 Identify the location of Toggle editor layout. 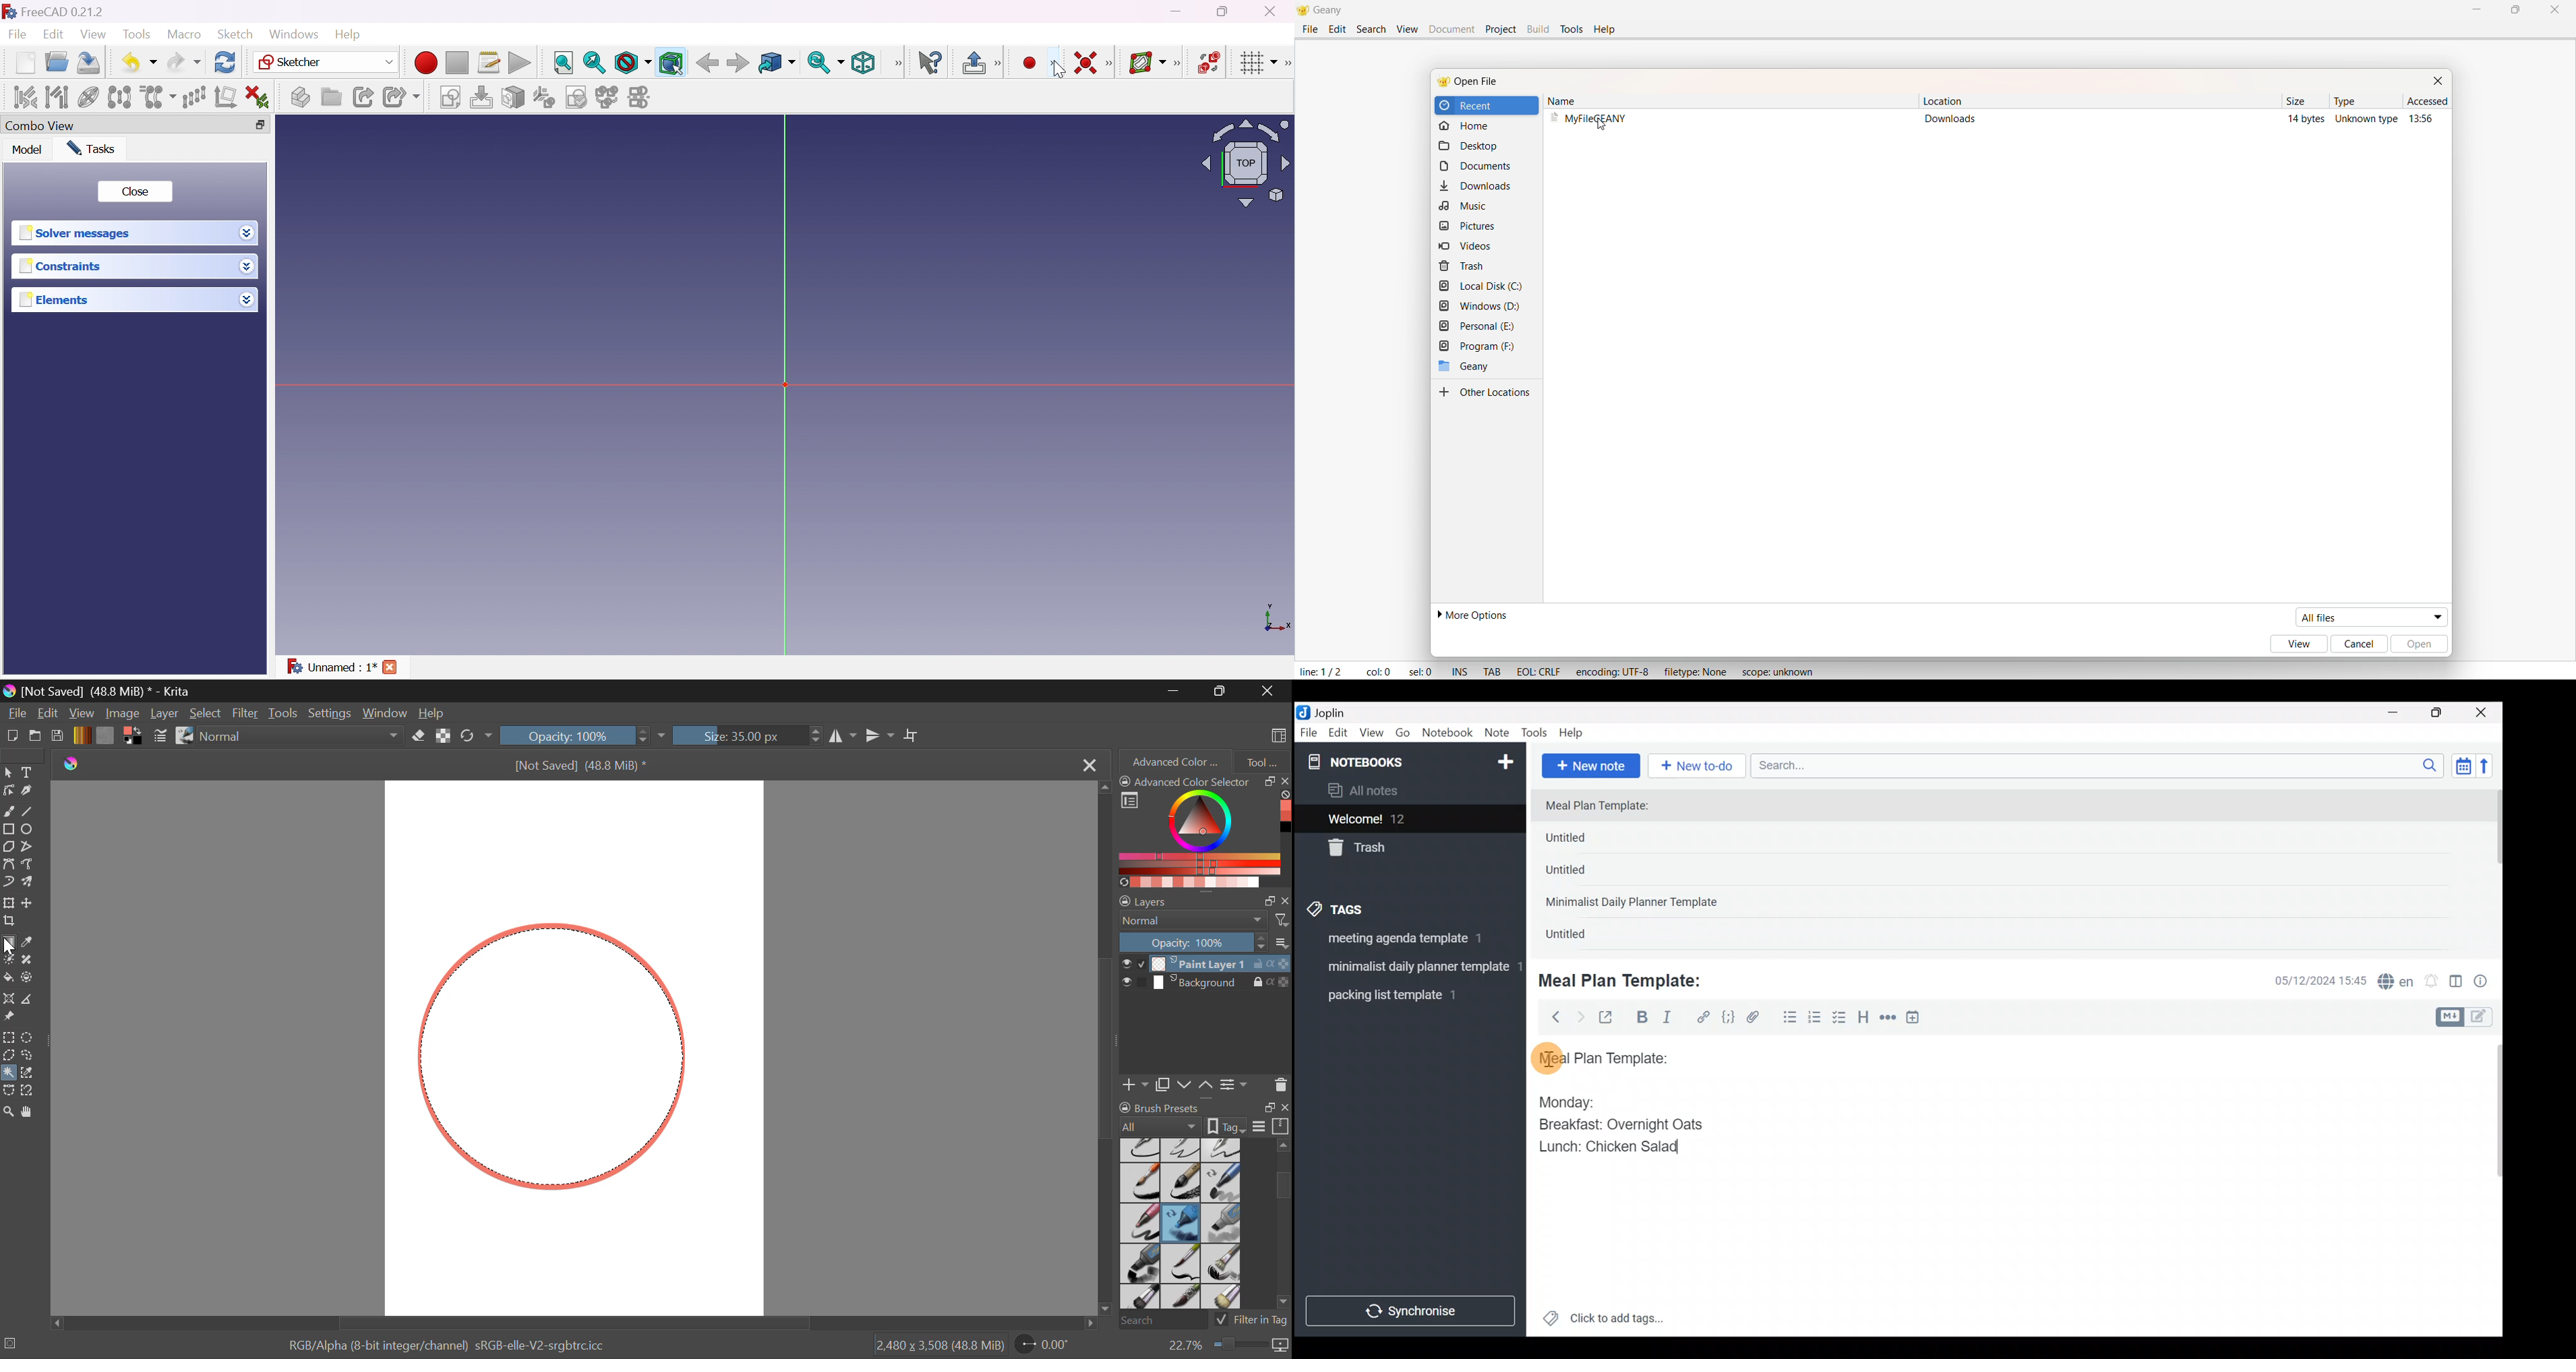
(2457, 983).